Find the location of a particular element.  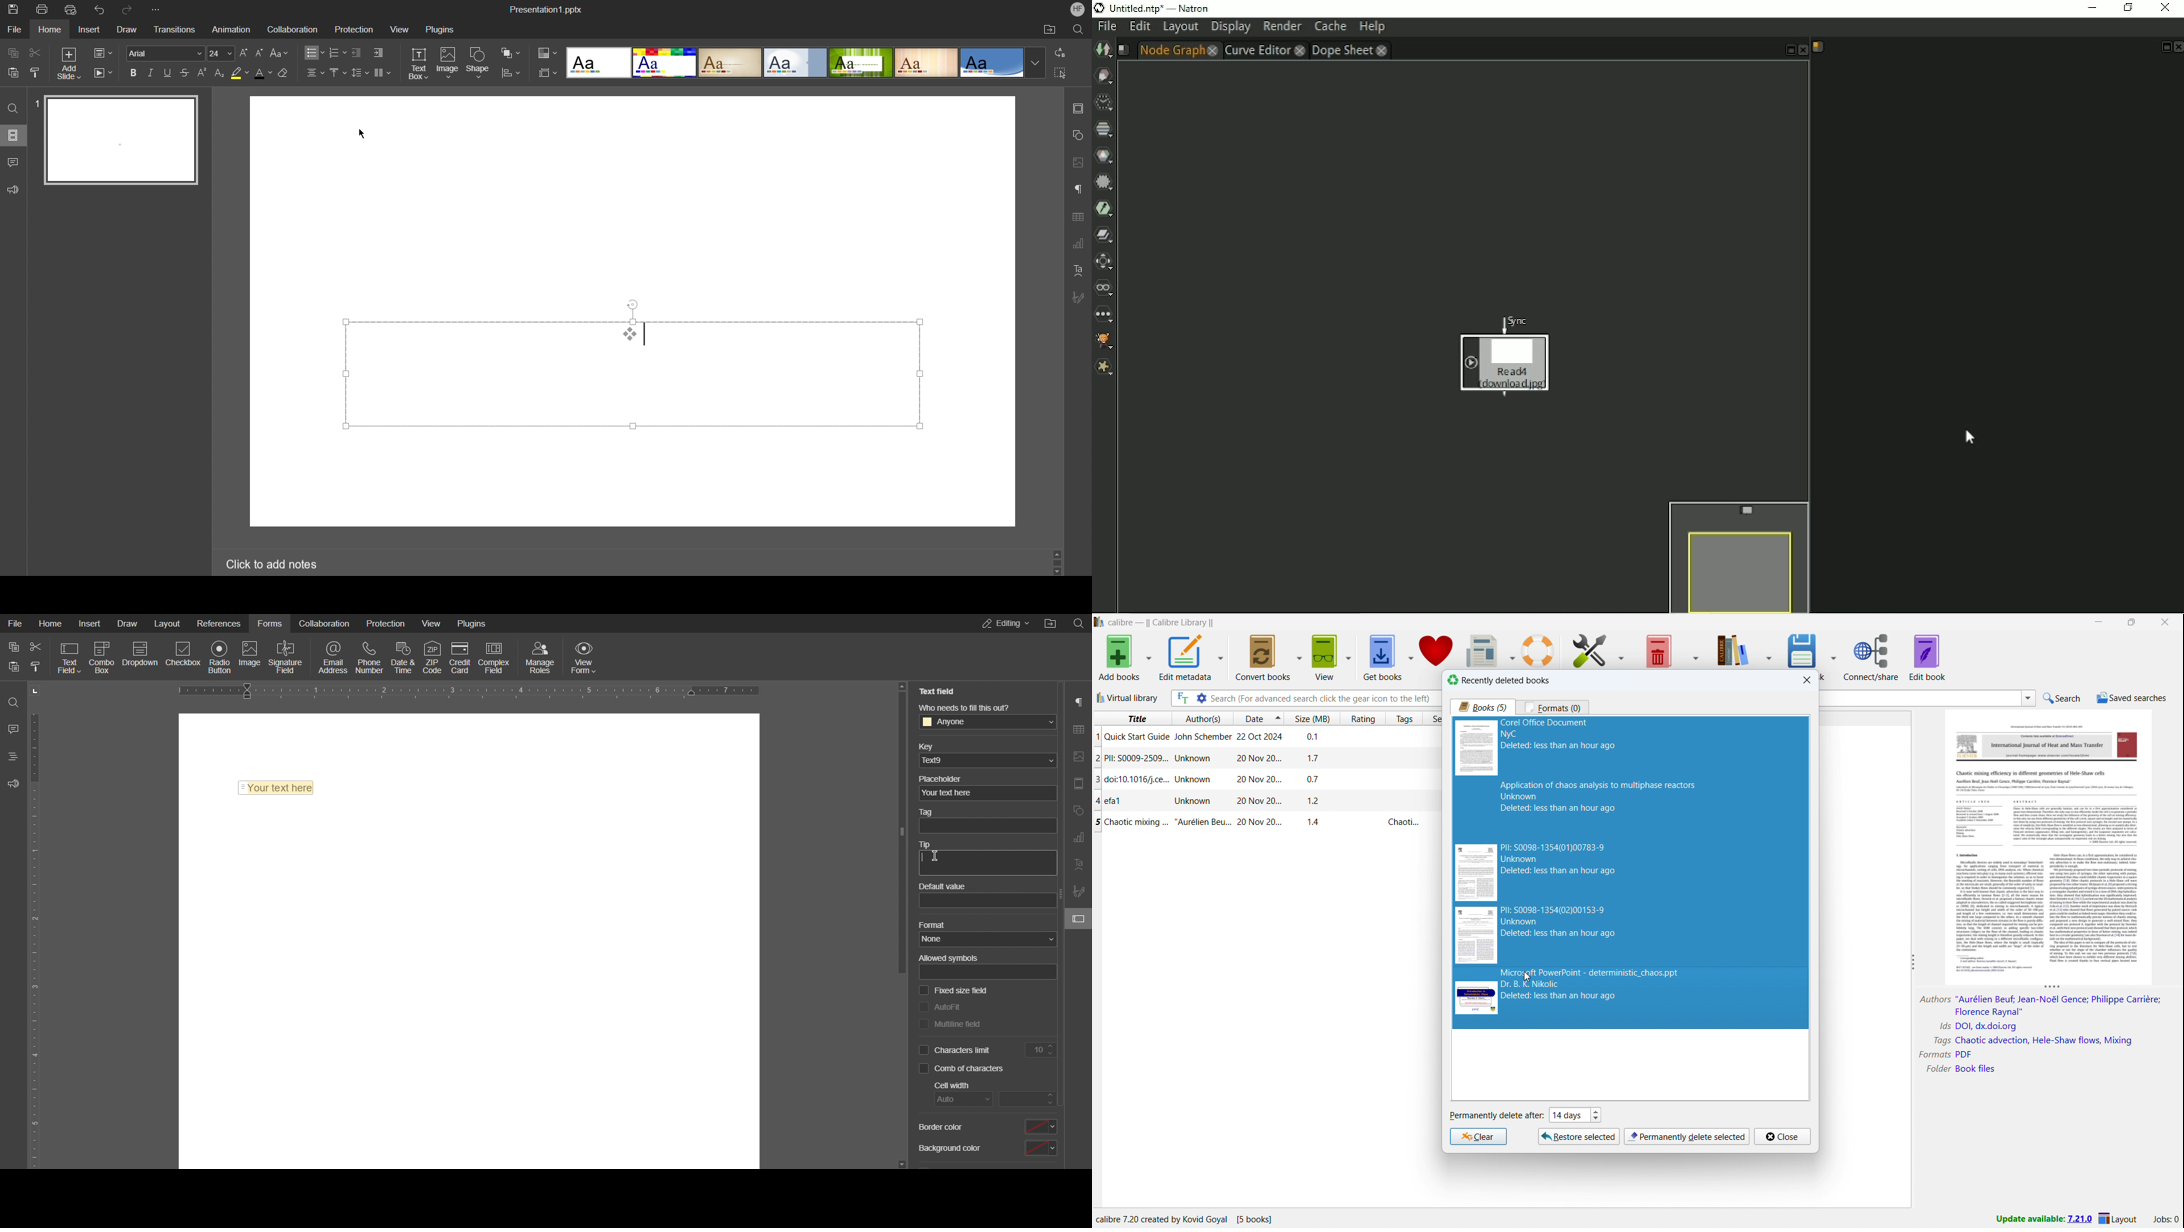

Border Color is located at coordinates (943, 1128).